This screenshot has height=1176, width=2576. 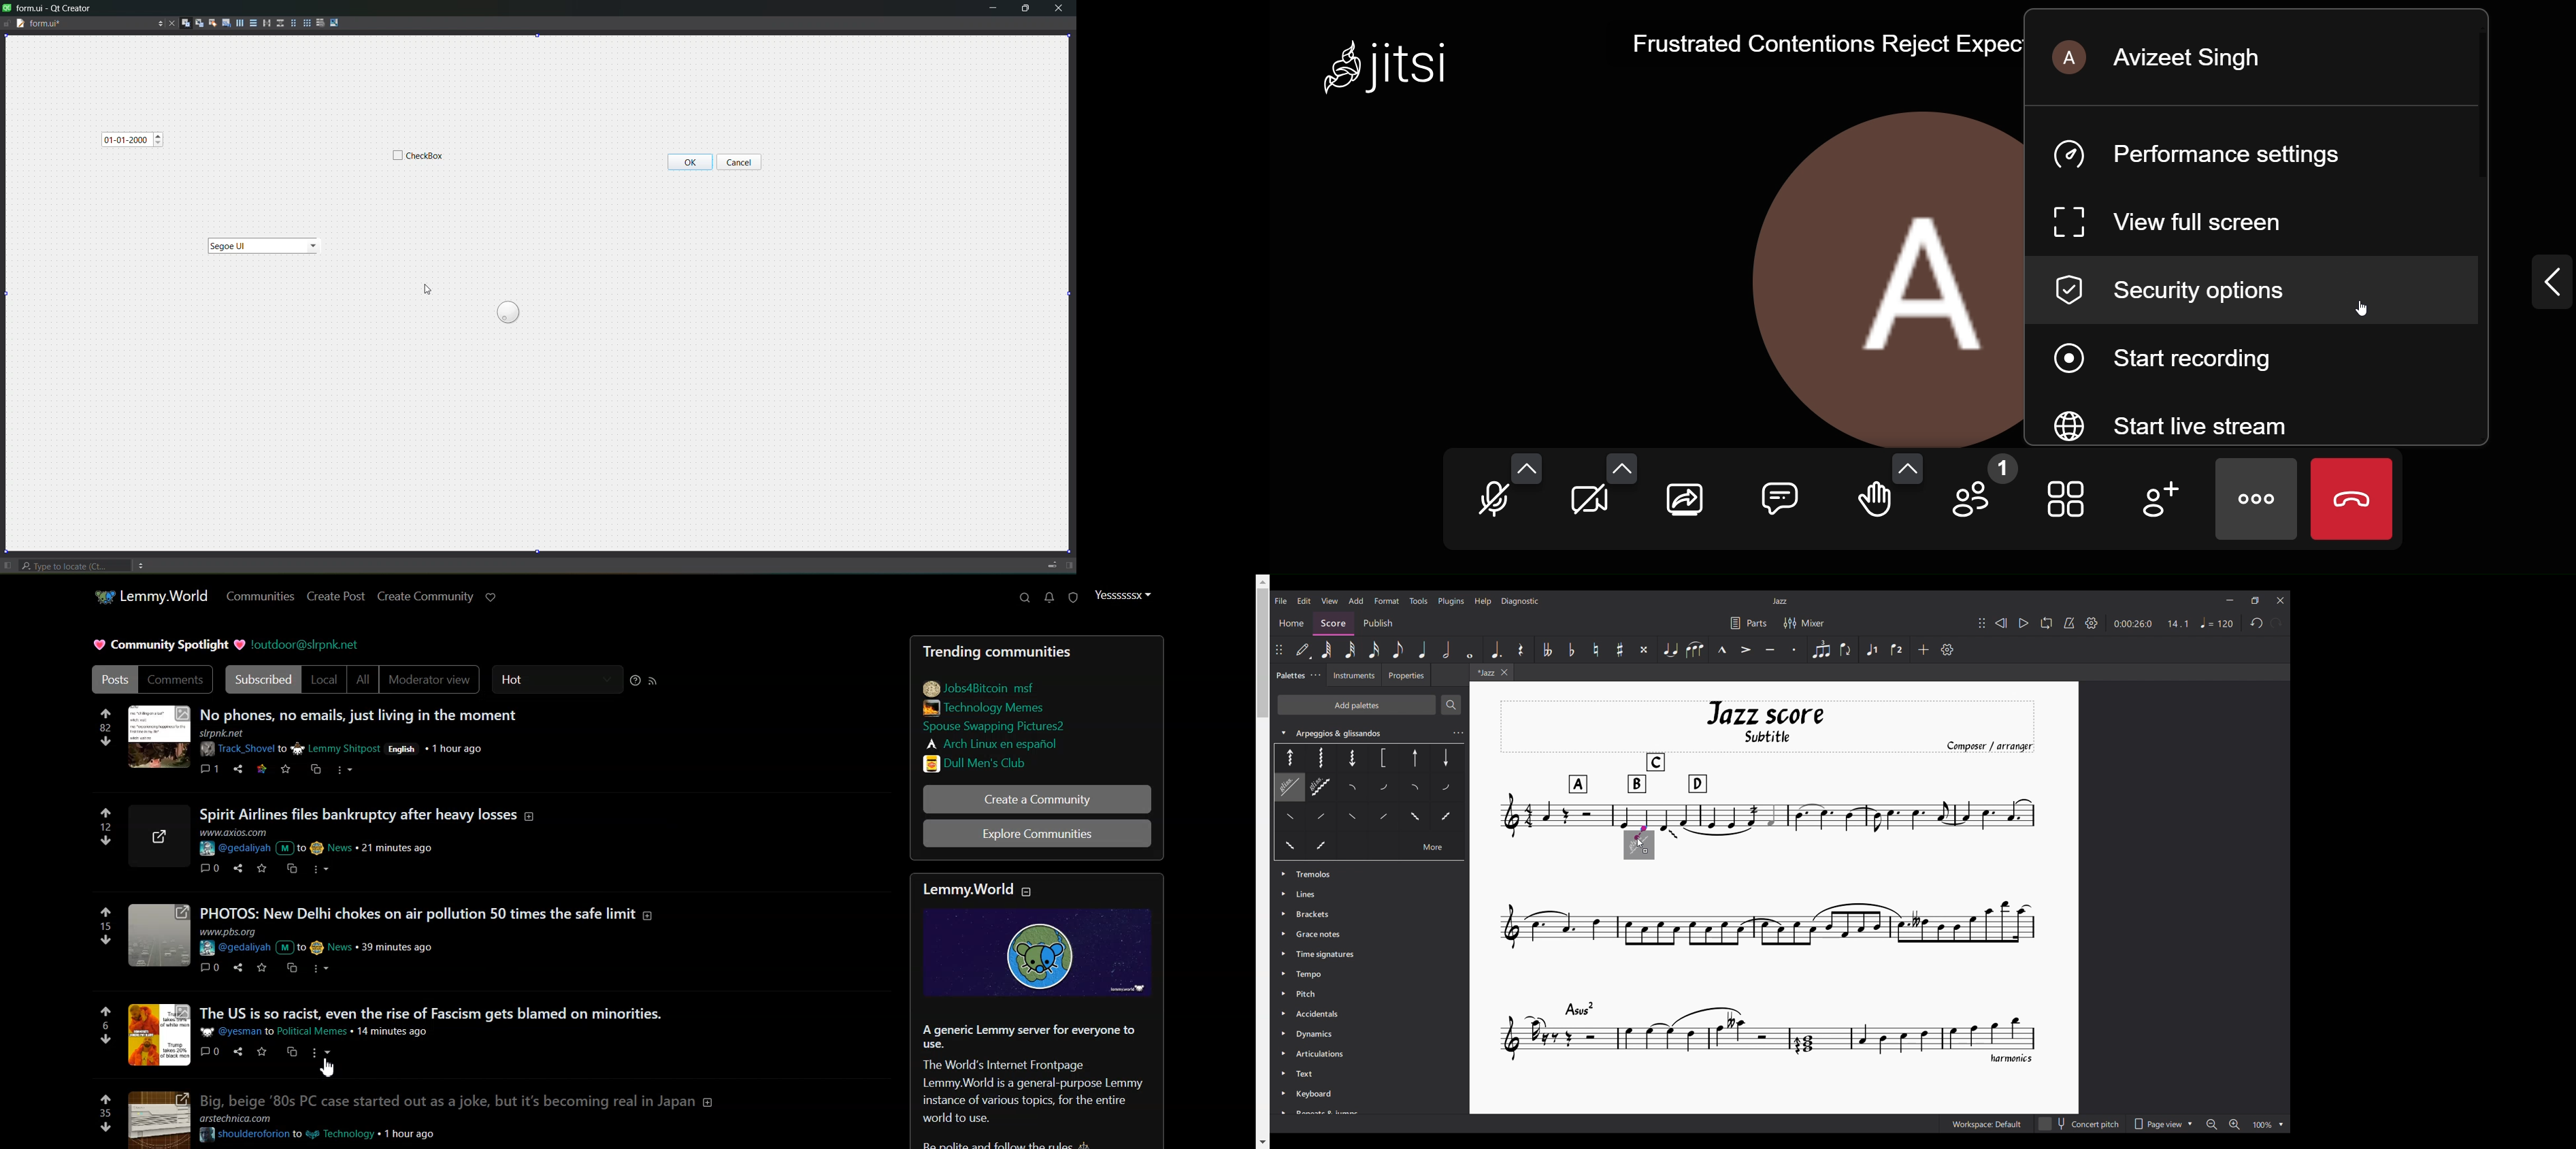 I want to click on expand, so click(x=2530, y=285).